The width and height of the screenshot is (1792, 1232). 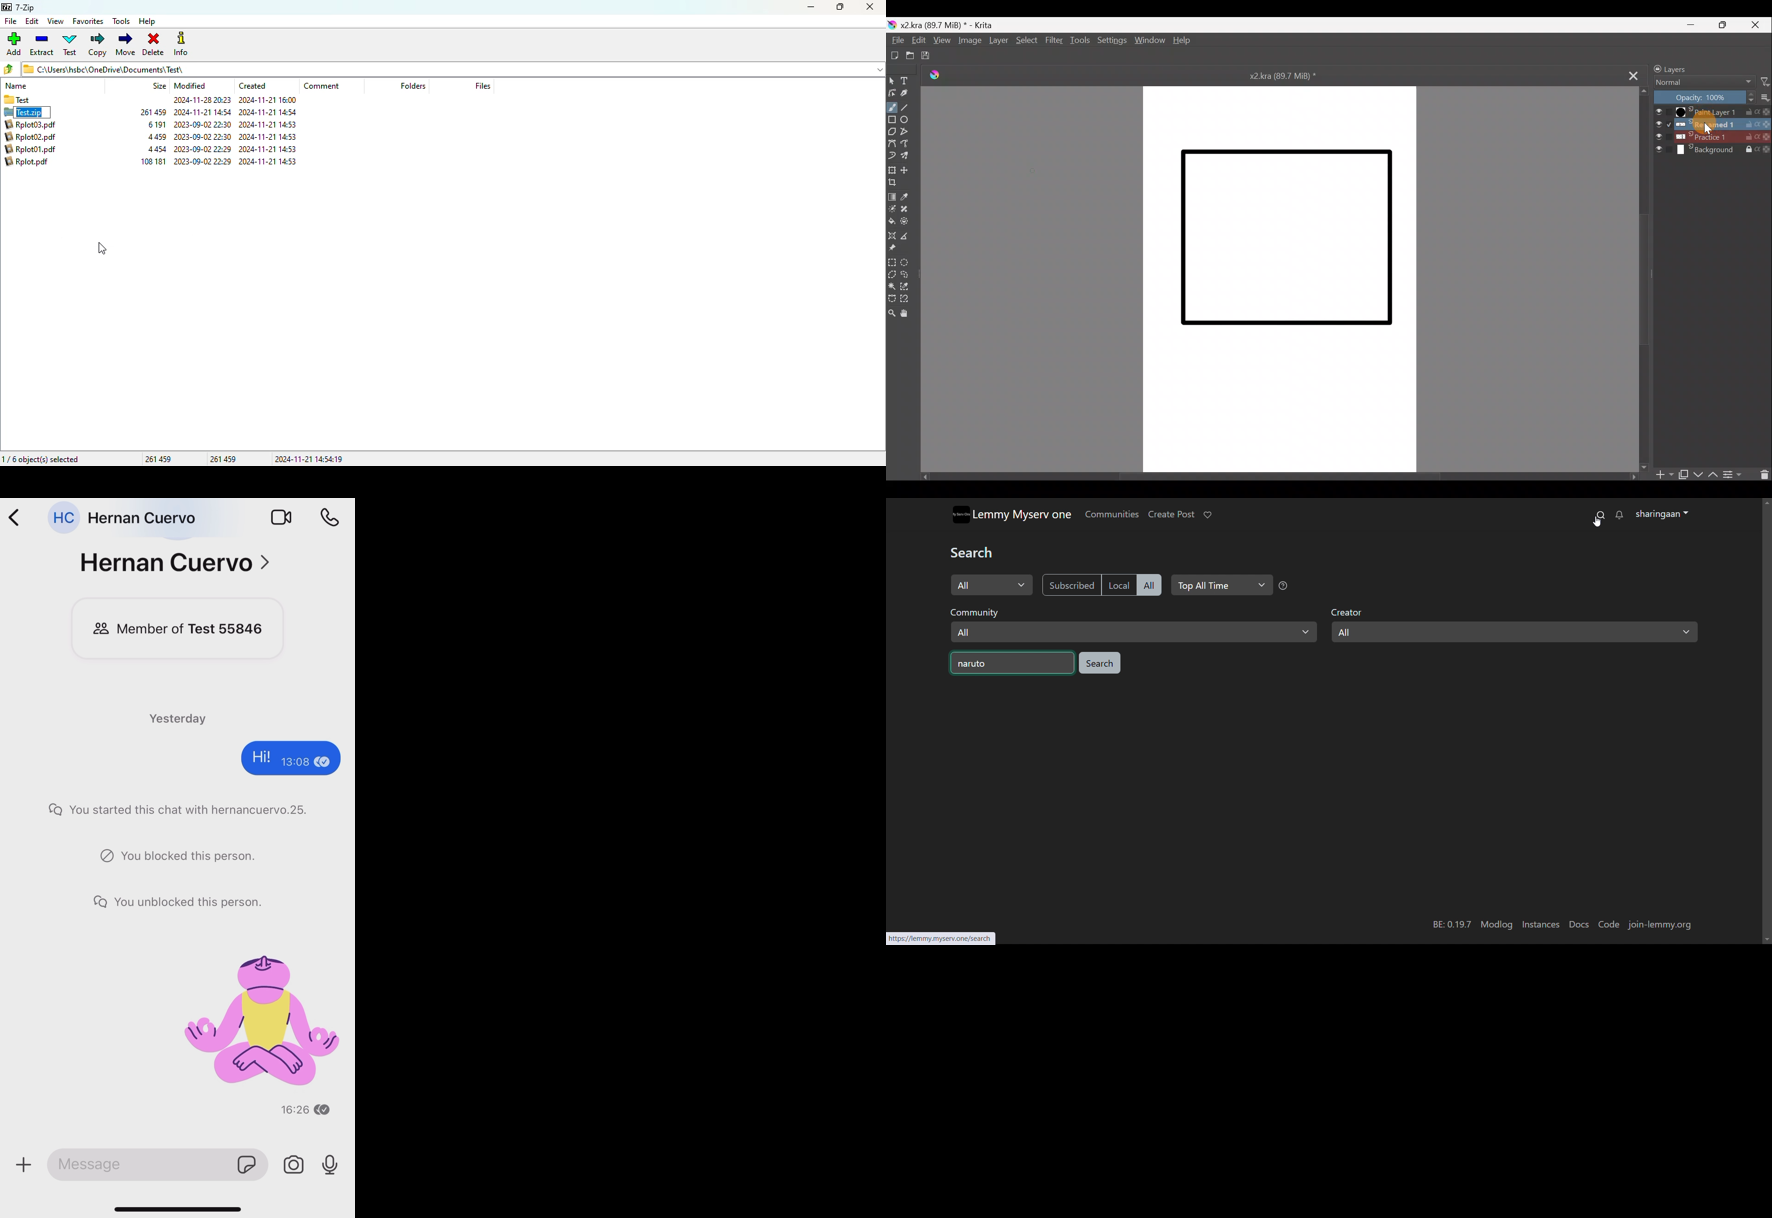 What do you see at coordinates (1025, 40) in the screenshot?
I see `Select` at bounding box center [1025, 40].